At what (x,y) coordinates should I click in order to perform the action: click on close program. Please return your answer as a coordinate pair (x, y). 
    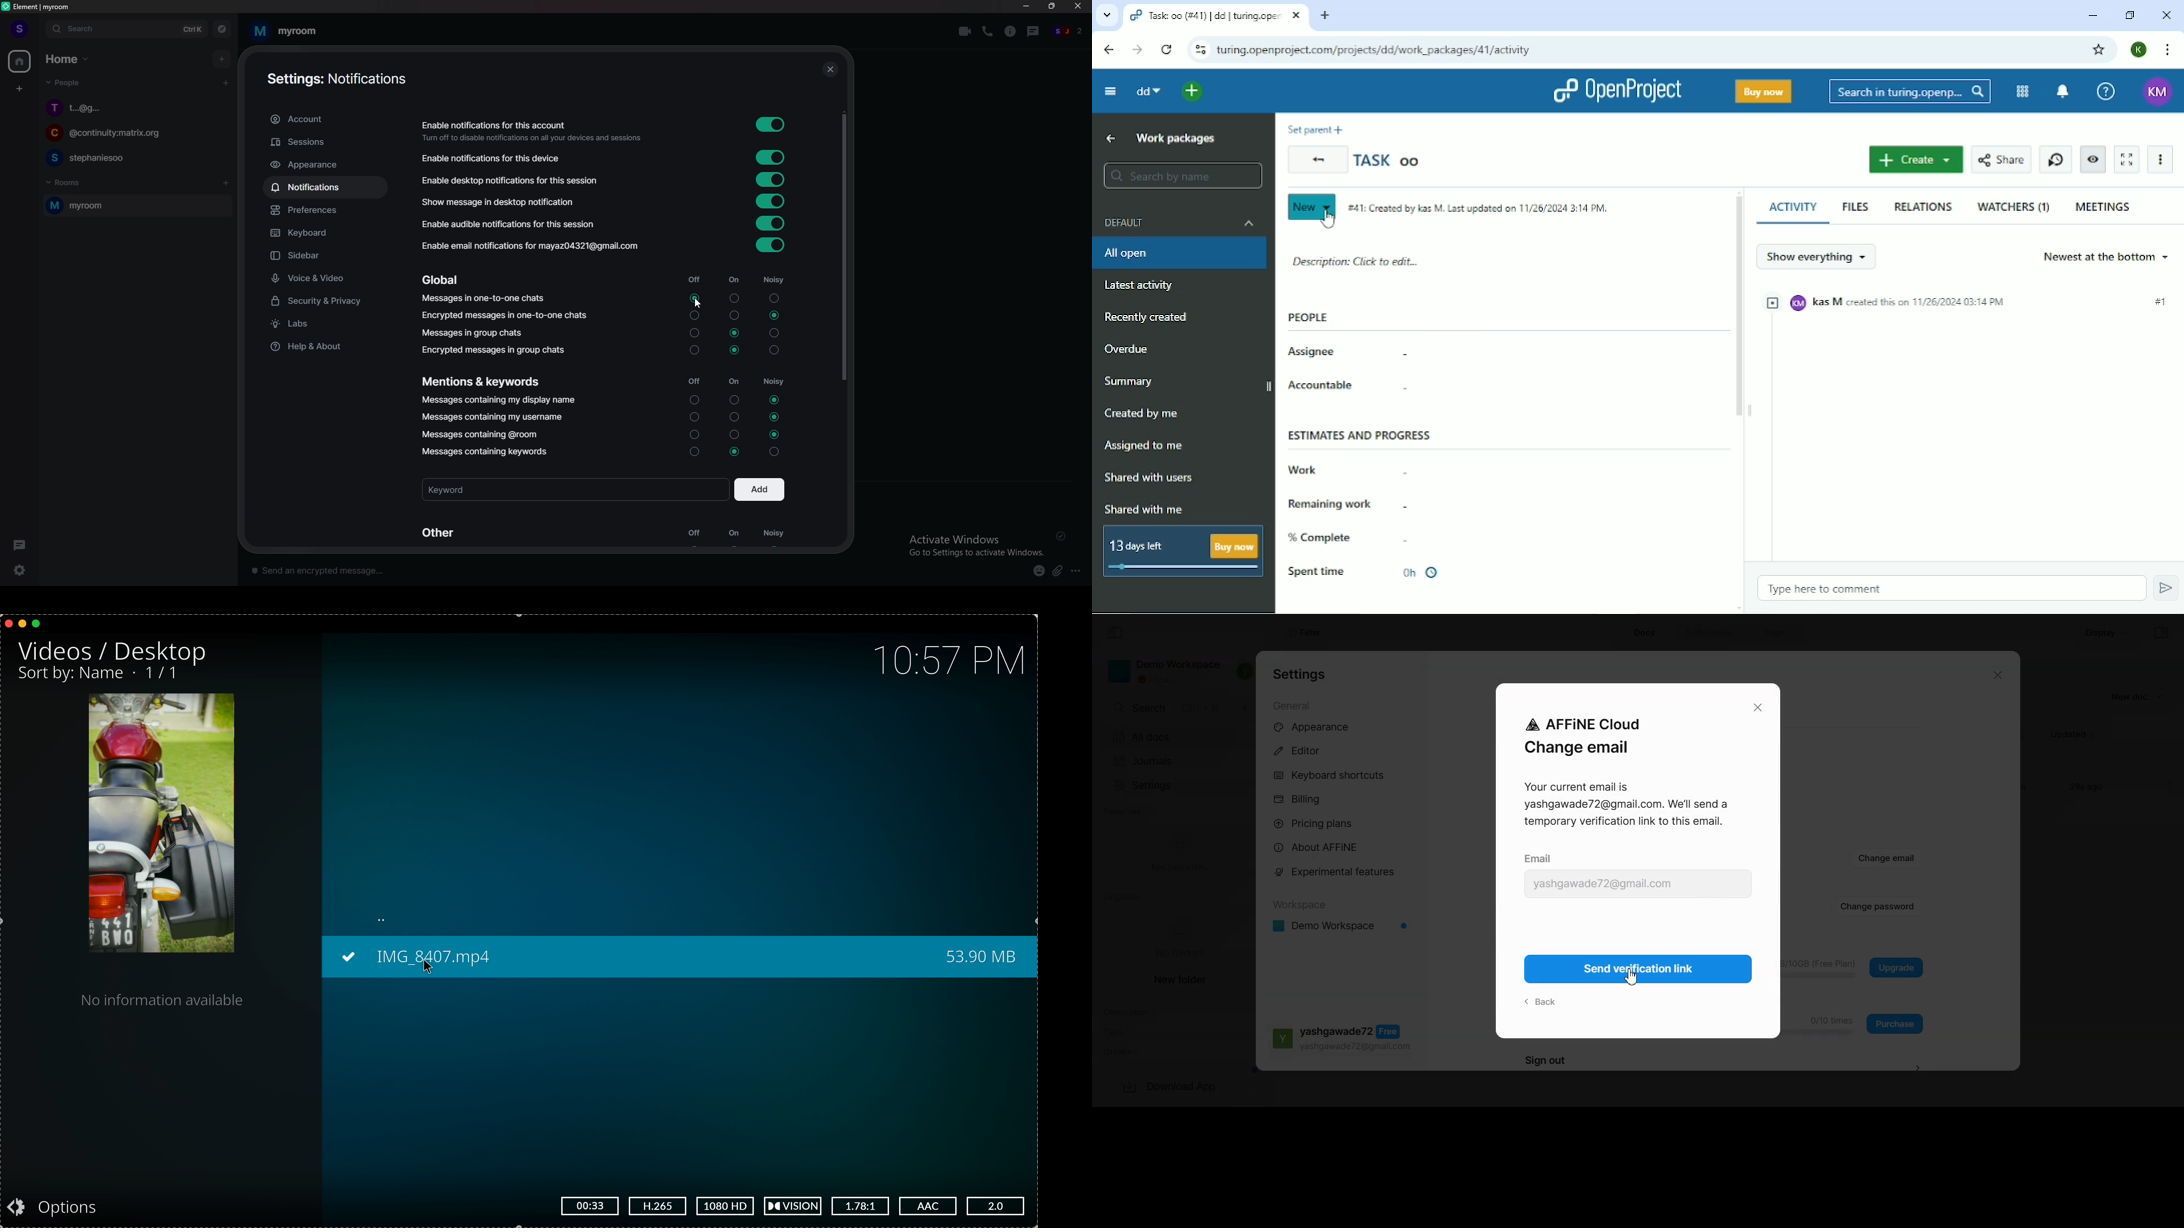
    Looking at the image, I should click on (6, 623).